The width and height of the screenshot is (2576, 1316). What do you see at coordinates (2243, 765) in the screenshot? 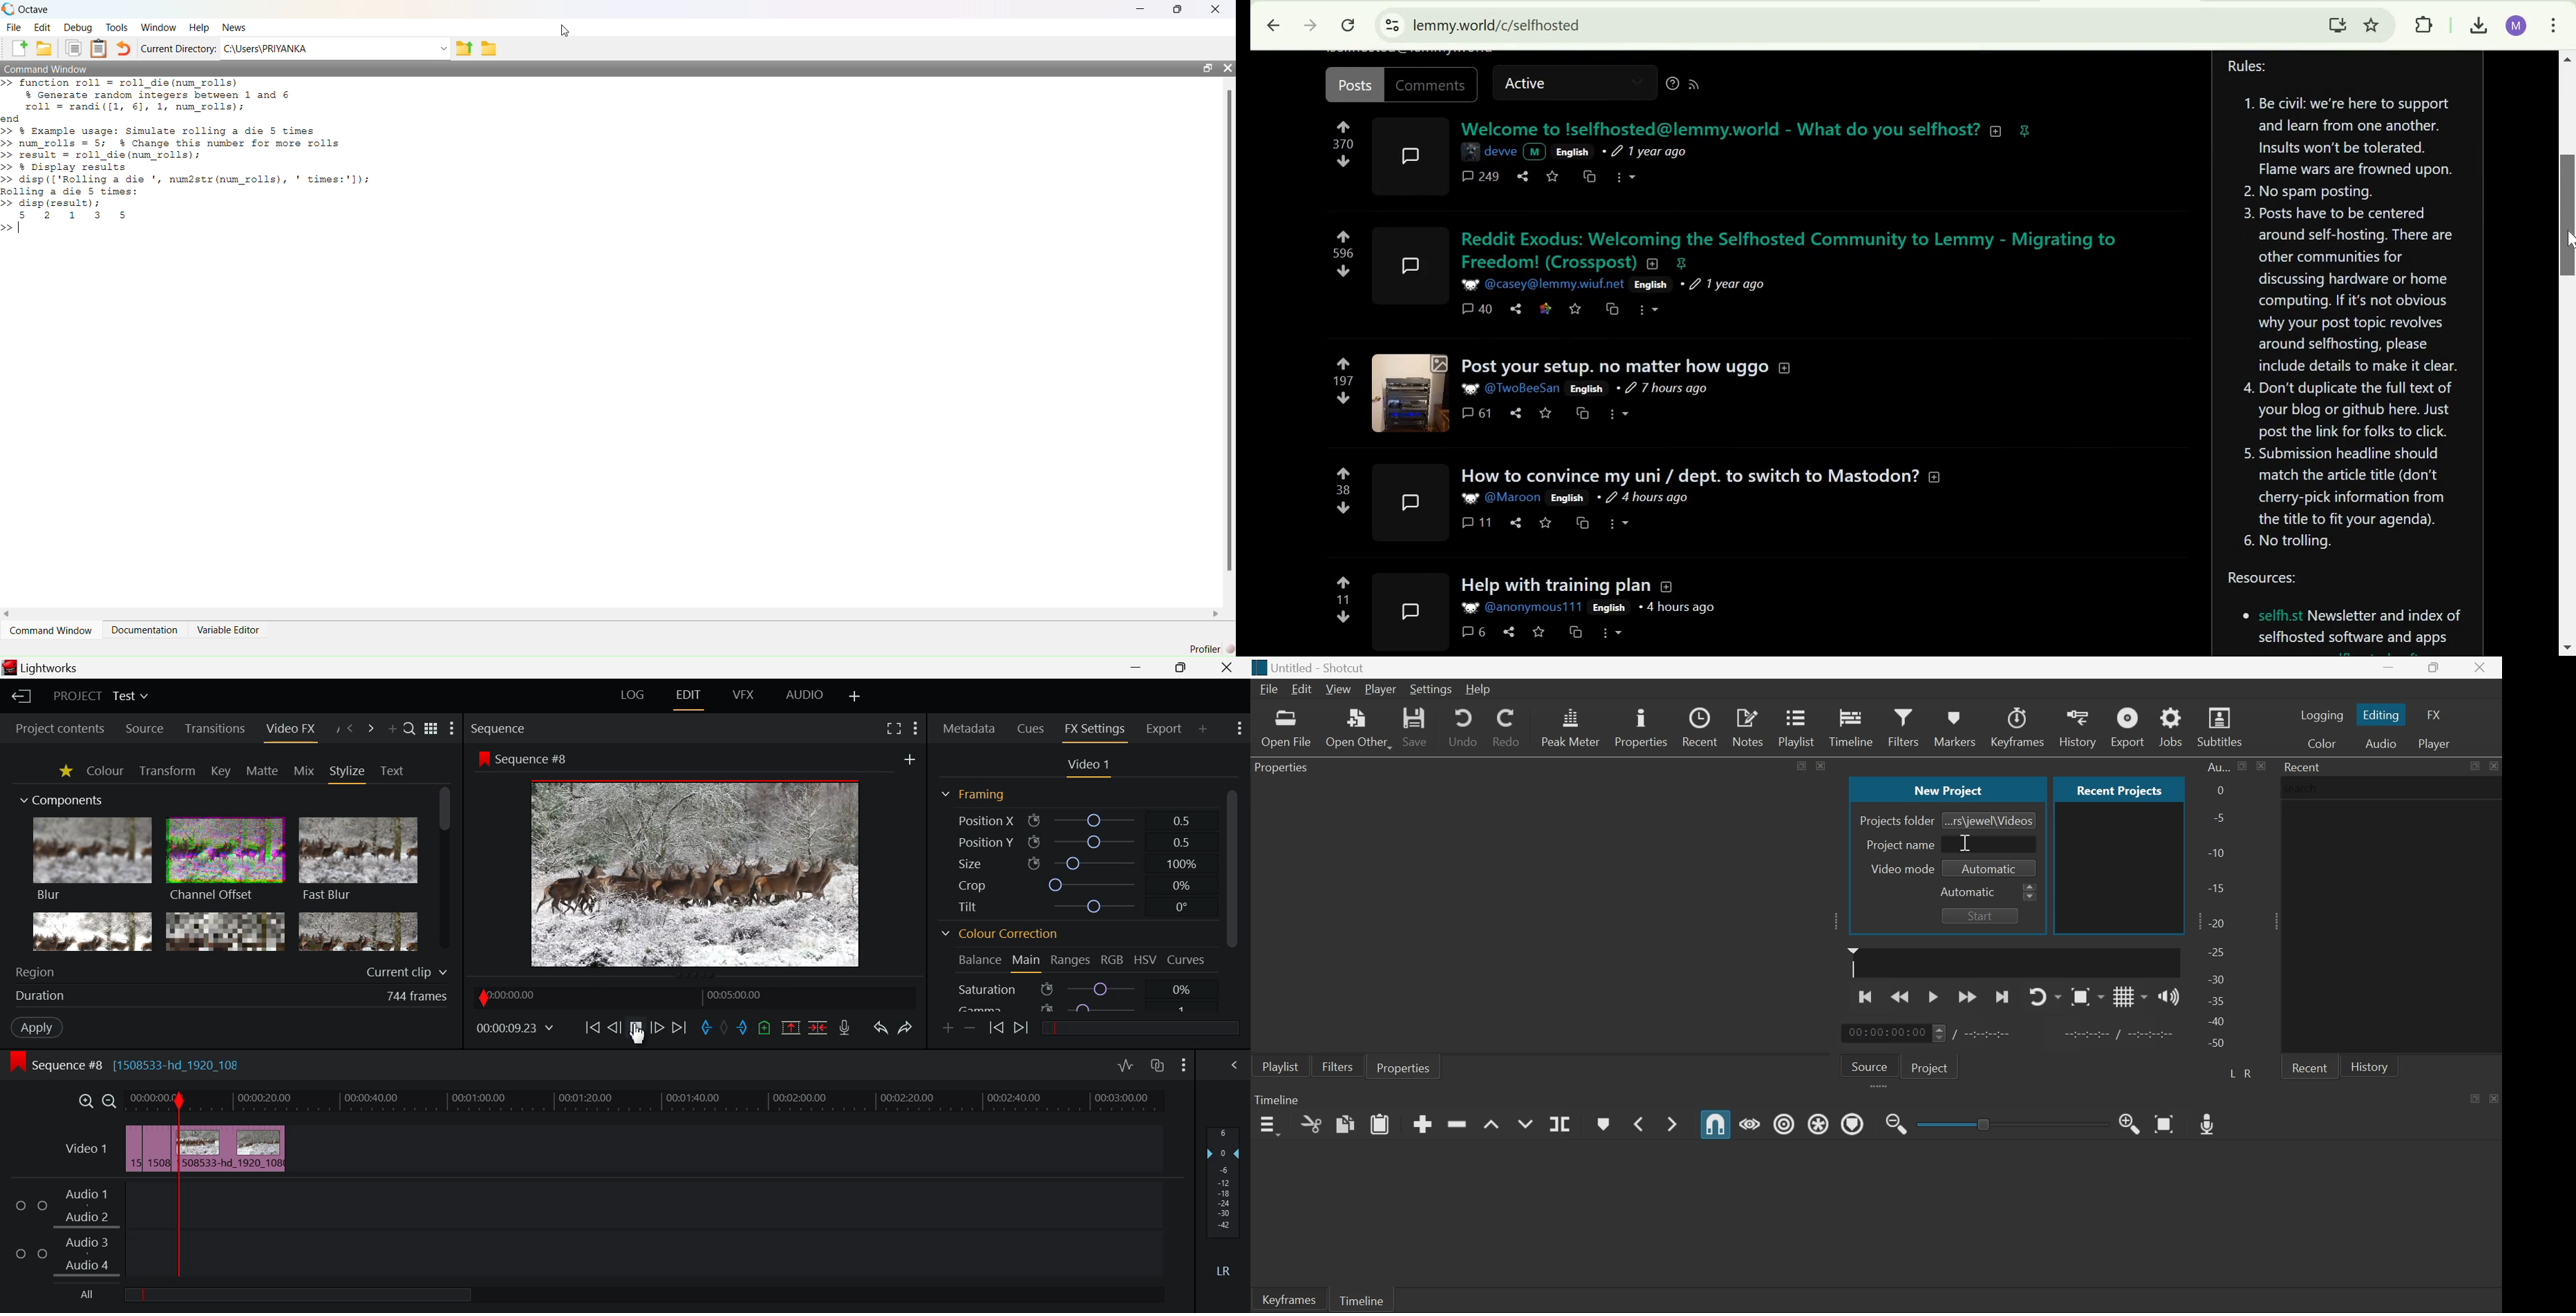
I see `Maximize` at bounding box center [2243, 765].